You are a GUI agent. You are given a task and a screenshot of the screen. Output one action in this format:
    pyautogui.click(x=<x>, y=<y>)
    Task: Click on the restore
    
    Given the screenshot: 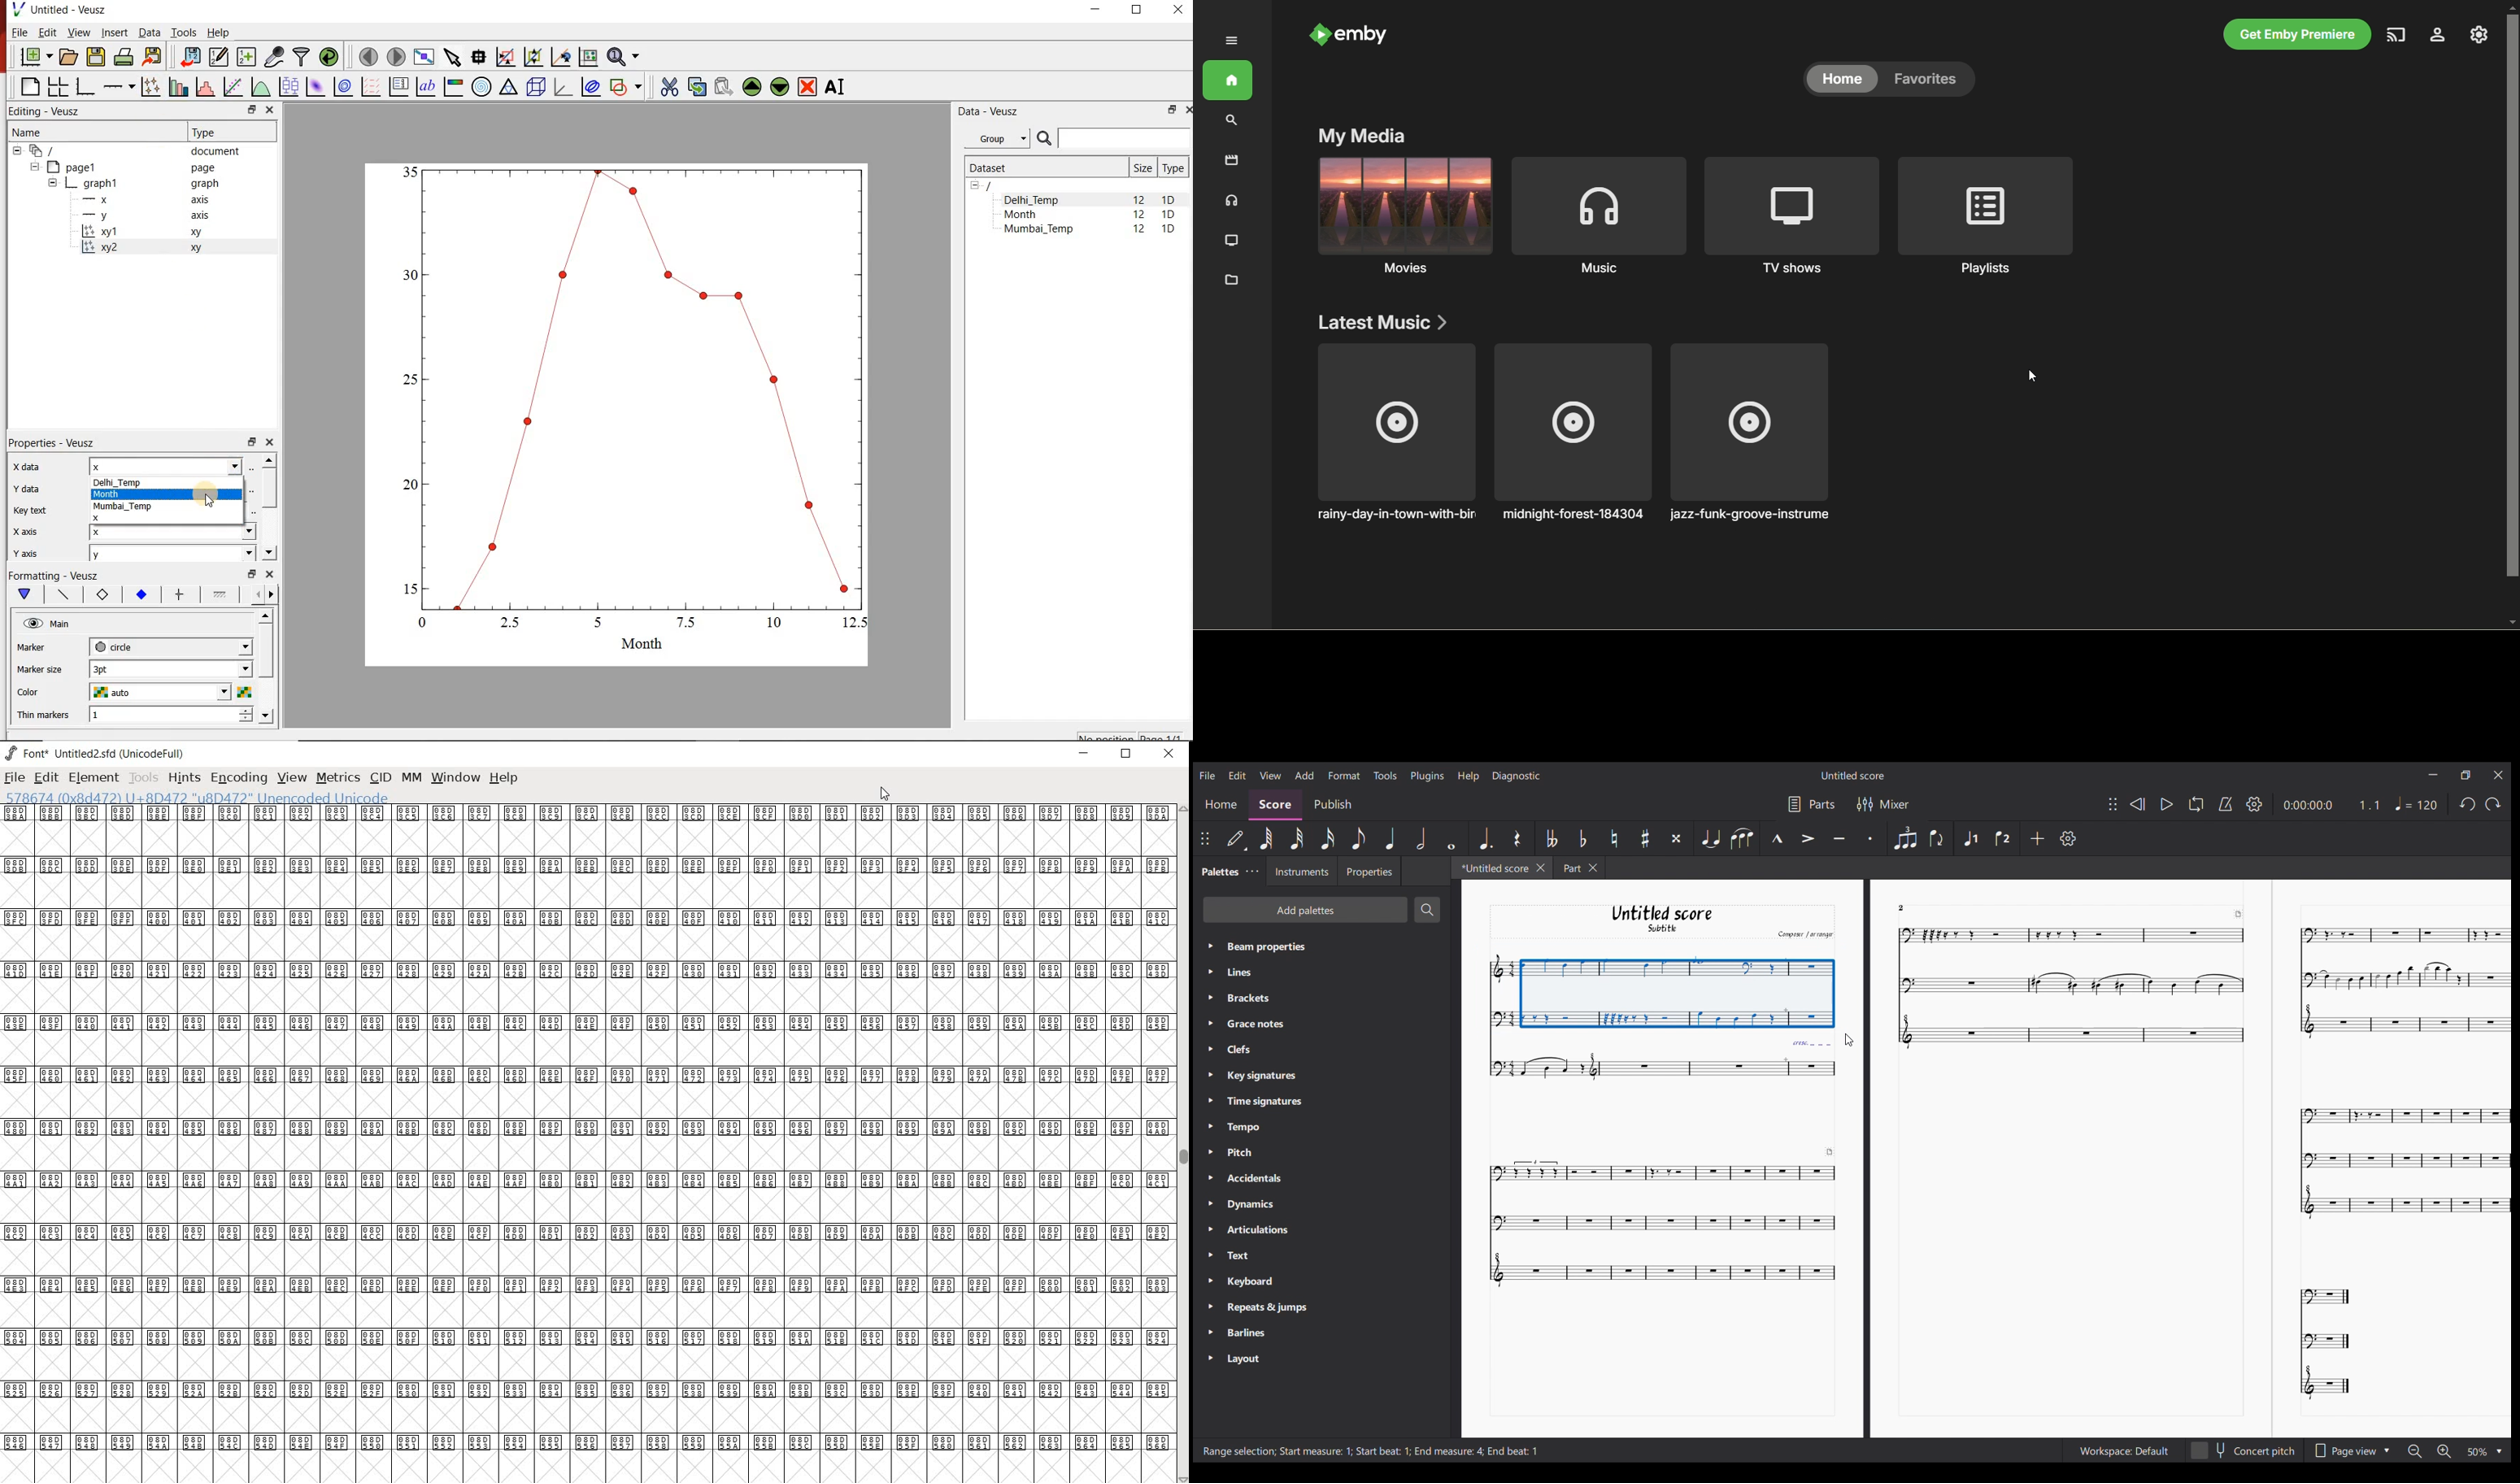 What is the action you would take?
    pyautogui.click(x=1127, y=756)
    